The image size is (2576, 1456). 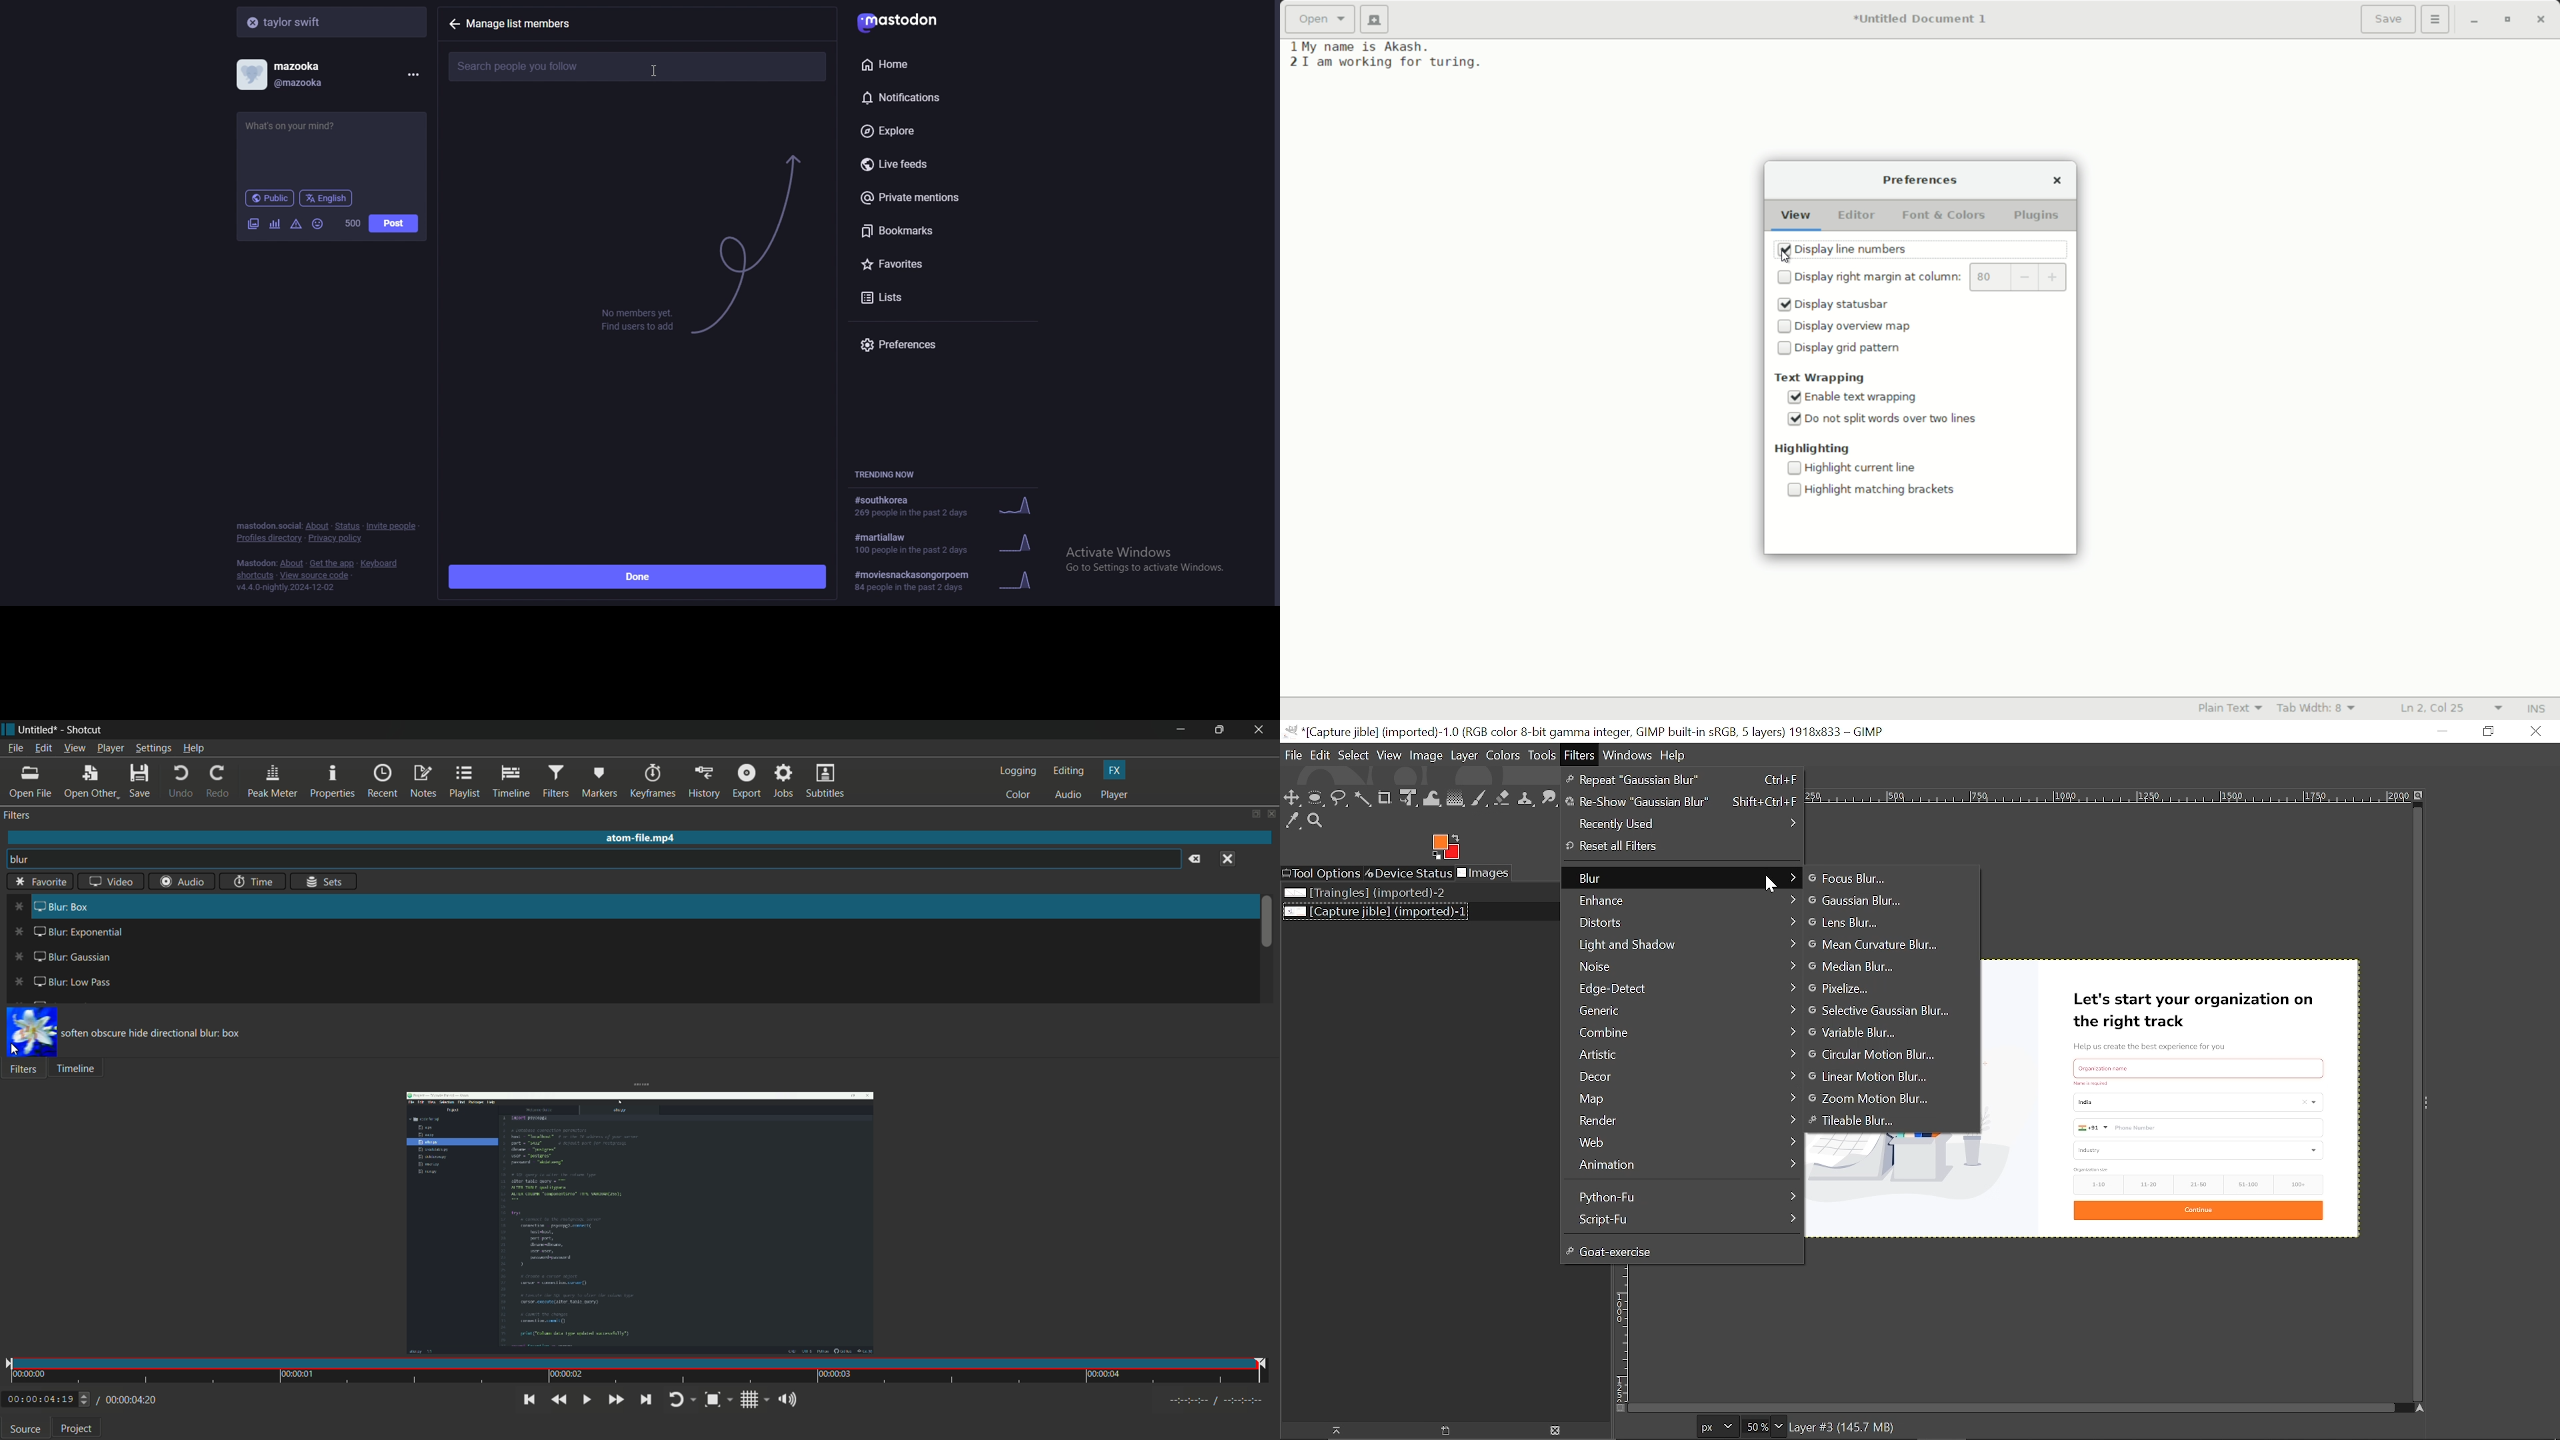 What do you see at coordinates (297, 223) in the screenshot?
I see `warning` at bounding box center [297, 223].